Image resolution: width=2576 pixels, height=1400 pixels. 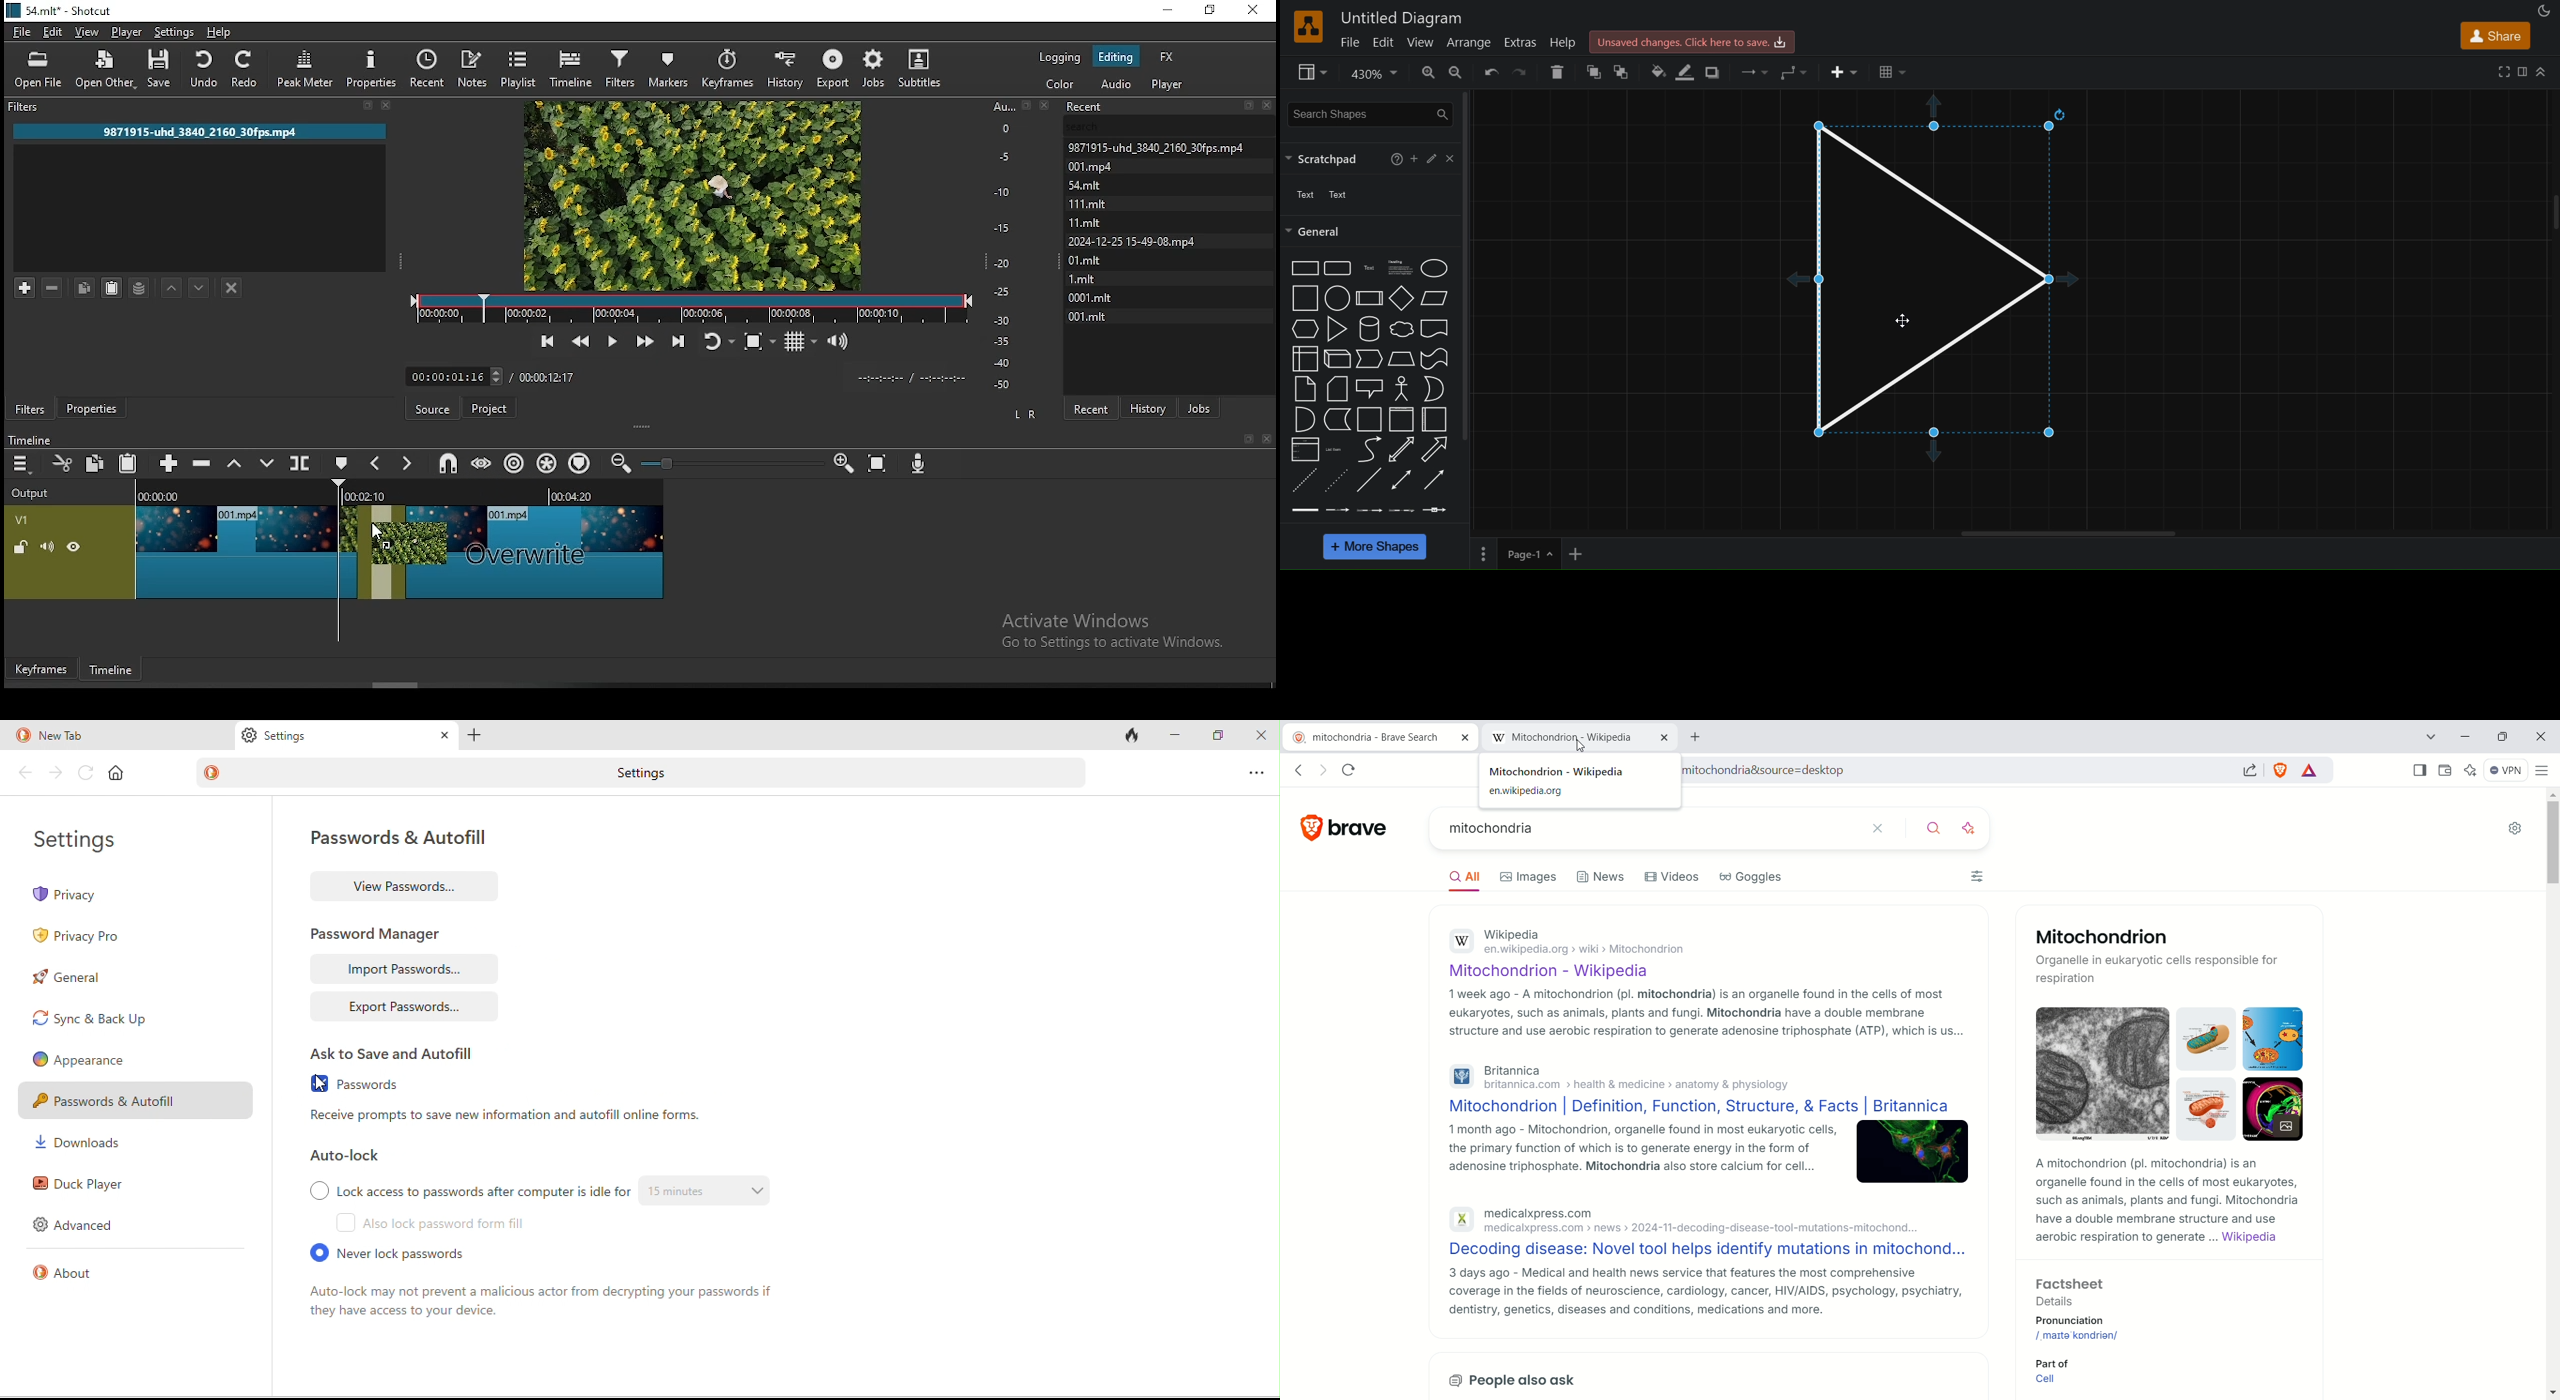 I want to click on help, so click(x=1561, y=41).